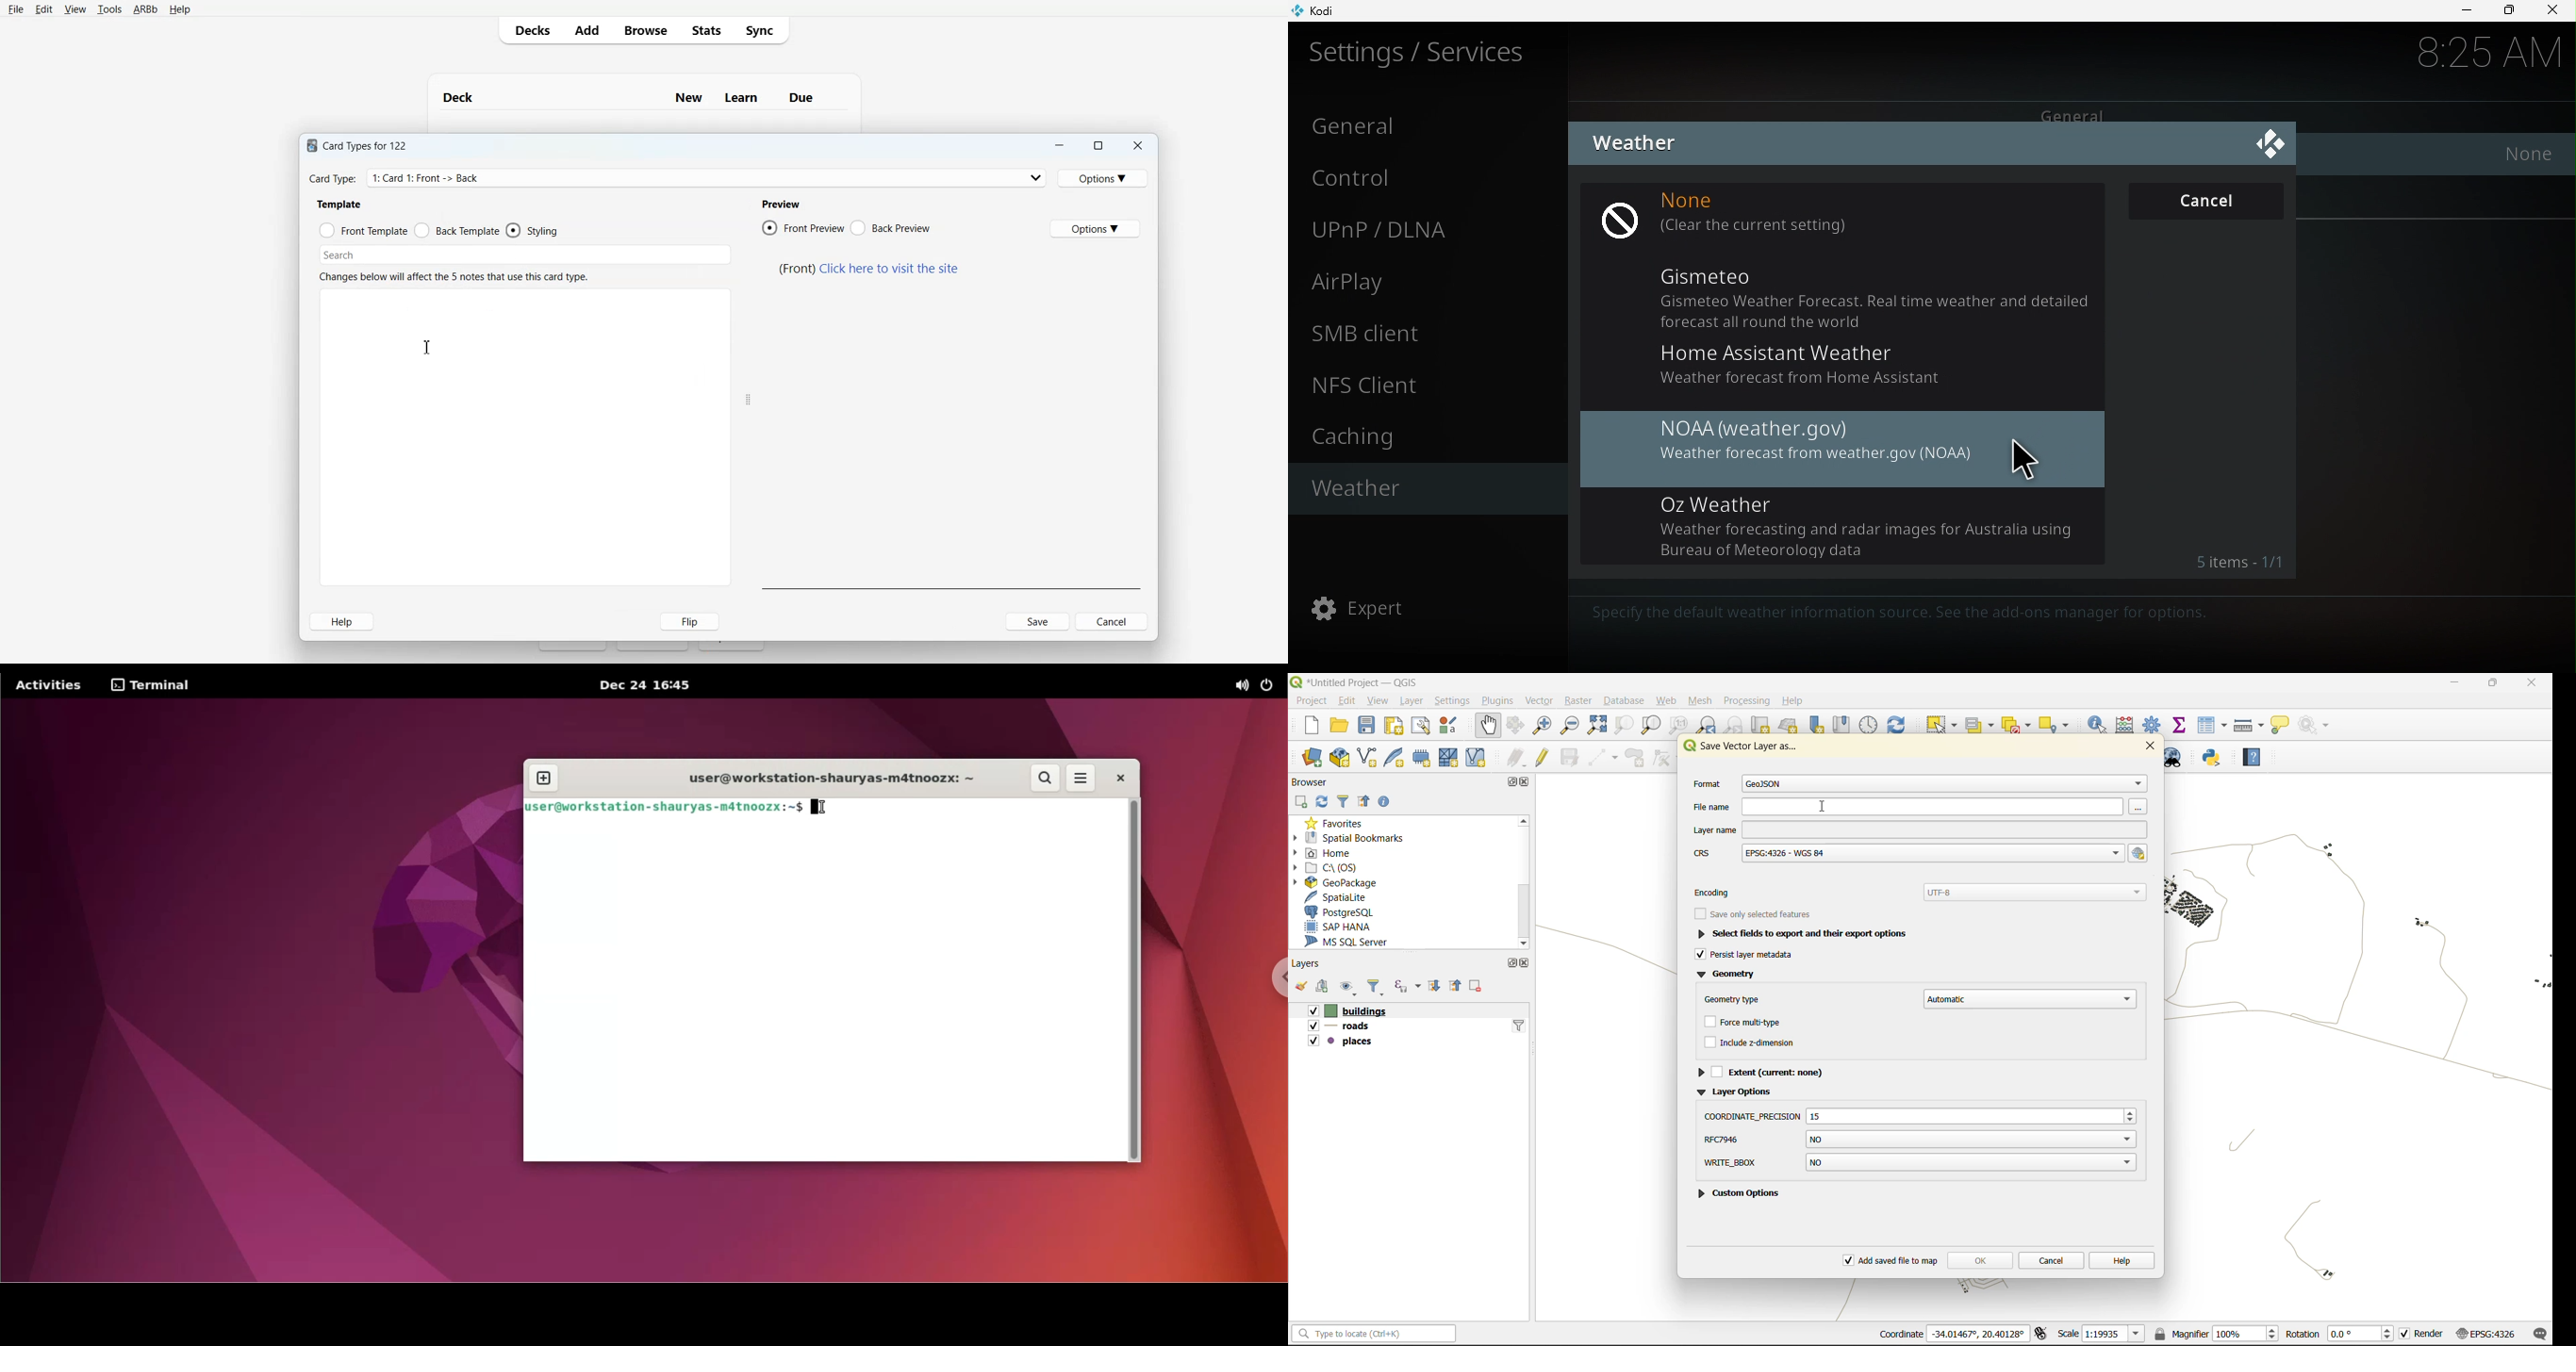 This screenshot has width=2576, height=1372. I want to click on no action, so click(2318, 725).